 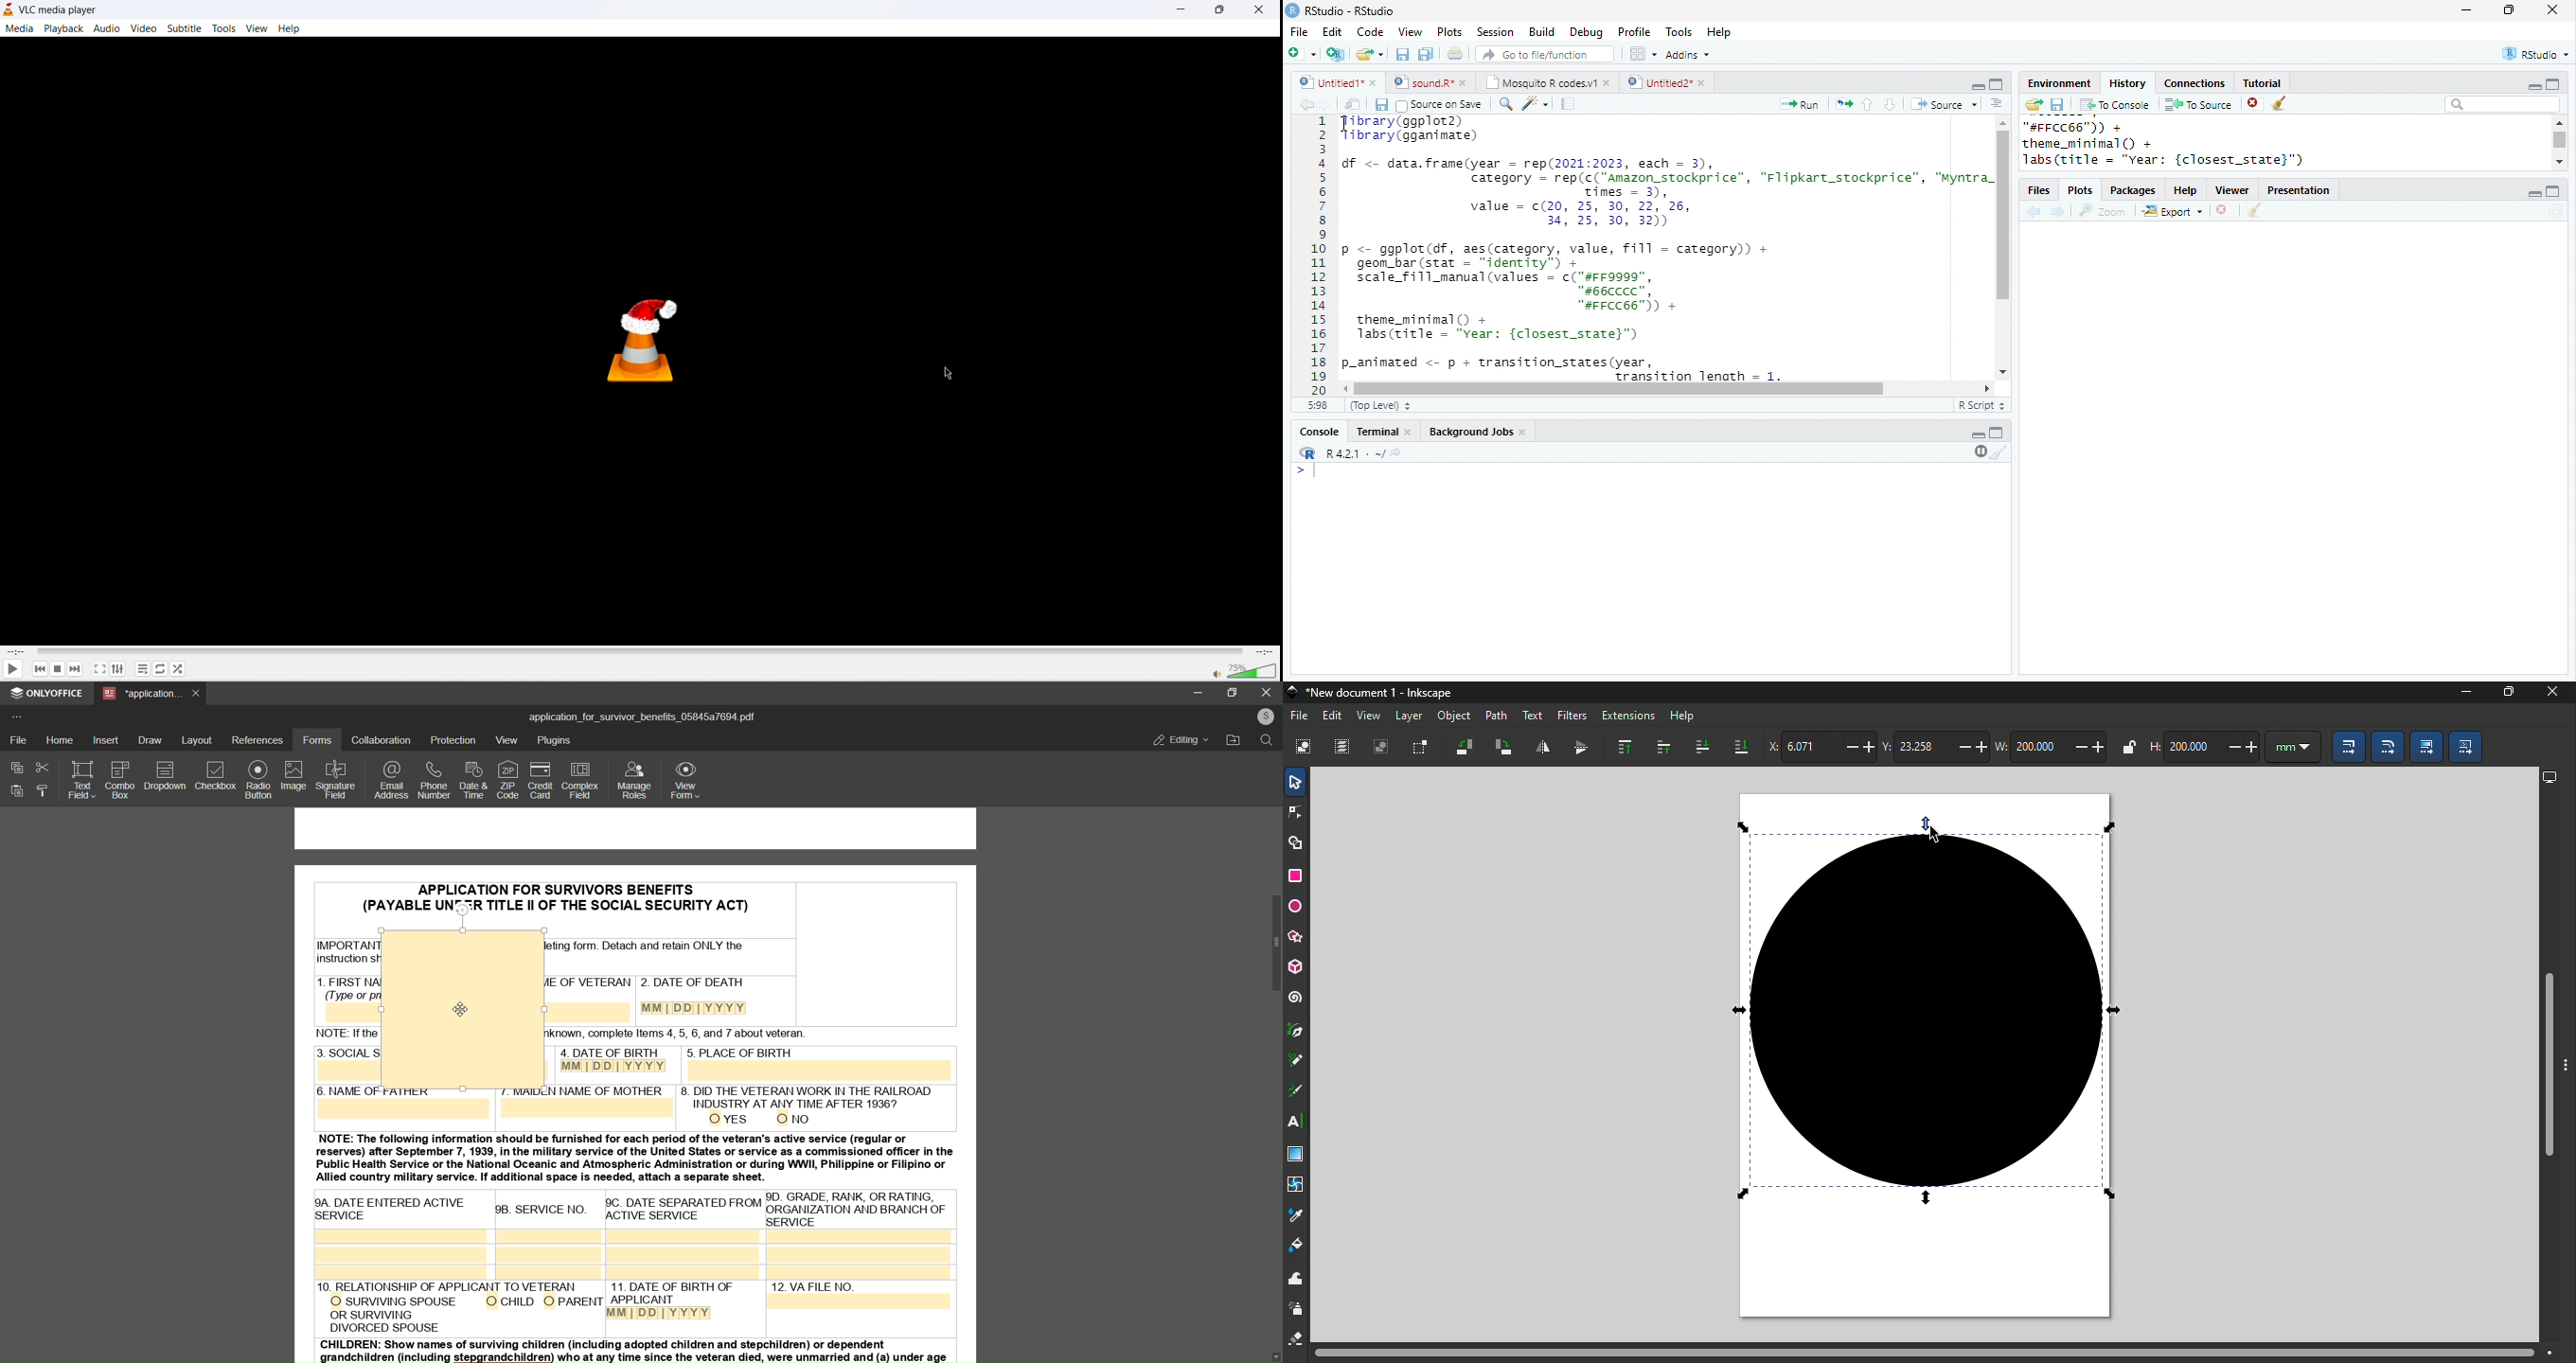 What do you see at coordinates (1541, 31) in the screenshot?
I see `Build` at bounding box center [1541, 31].